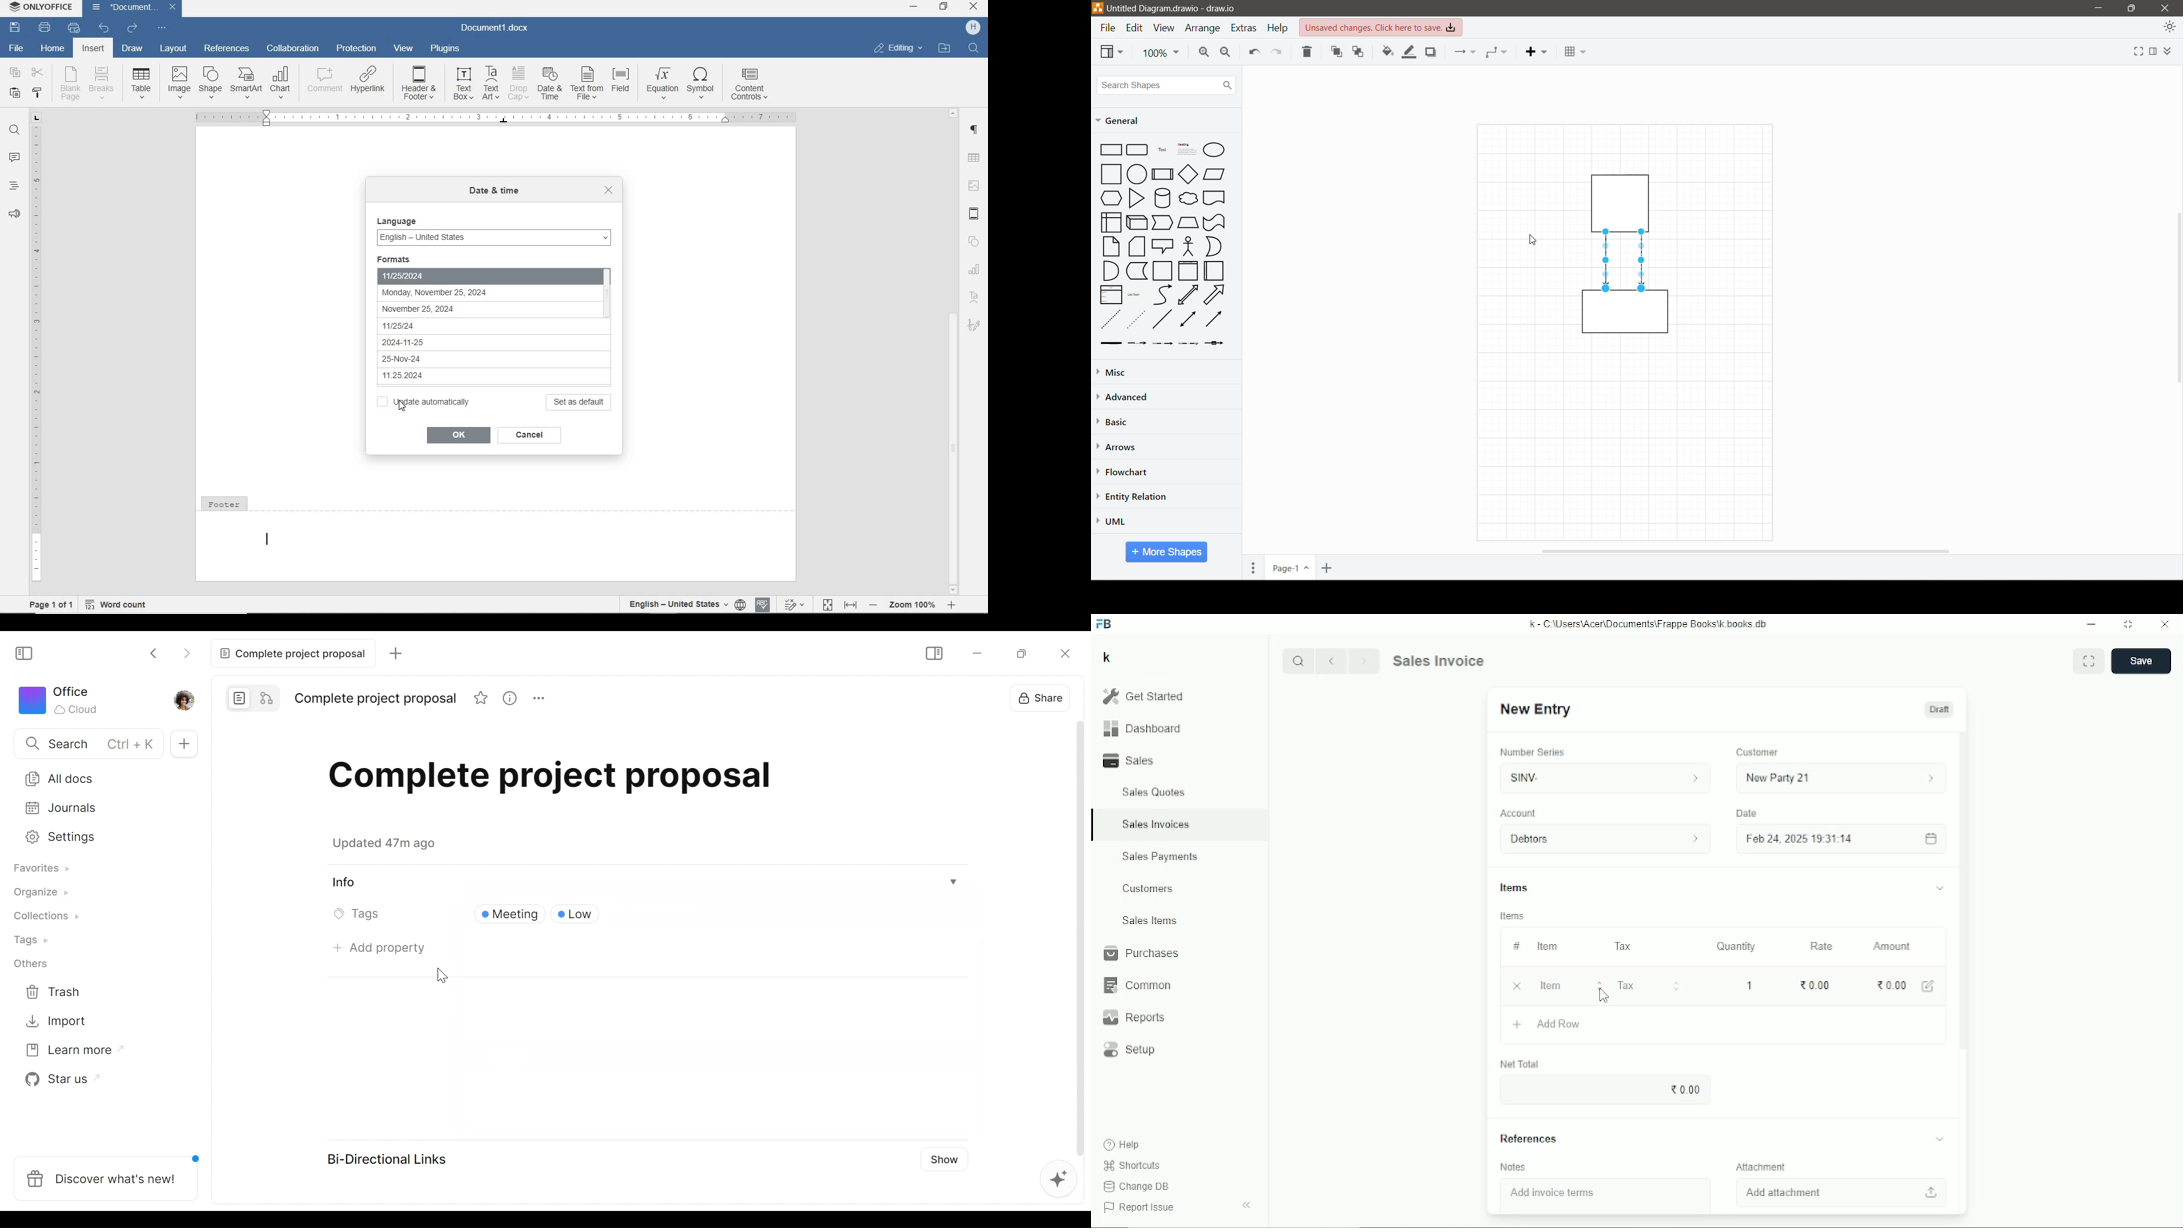  I want to click on k, so click(1106, 657).